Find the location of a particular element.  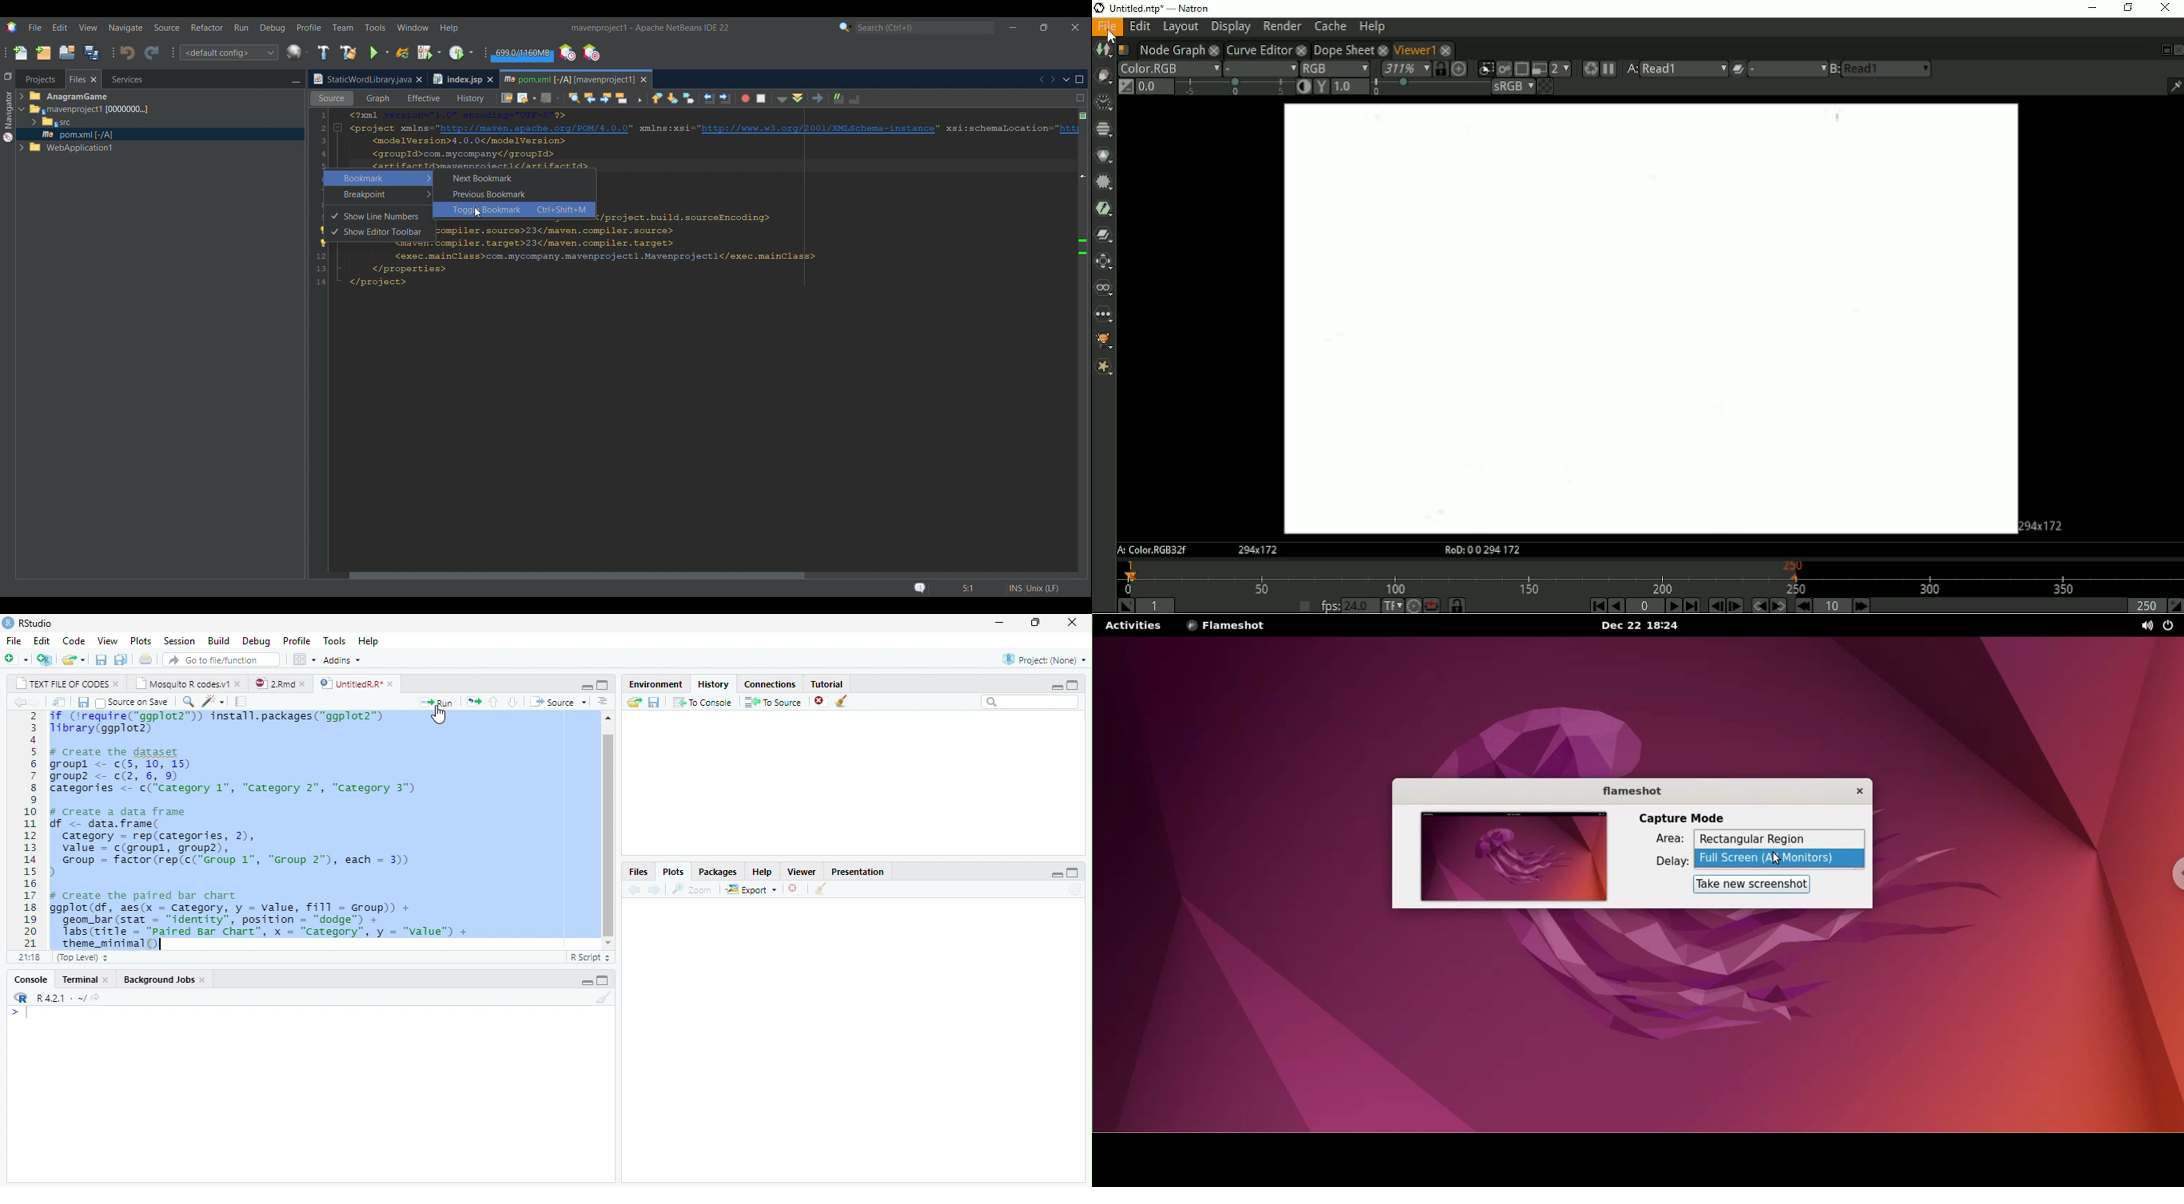

maximize is located at coordinates (1074, 874).